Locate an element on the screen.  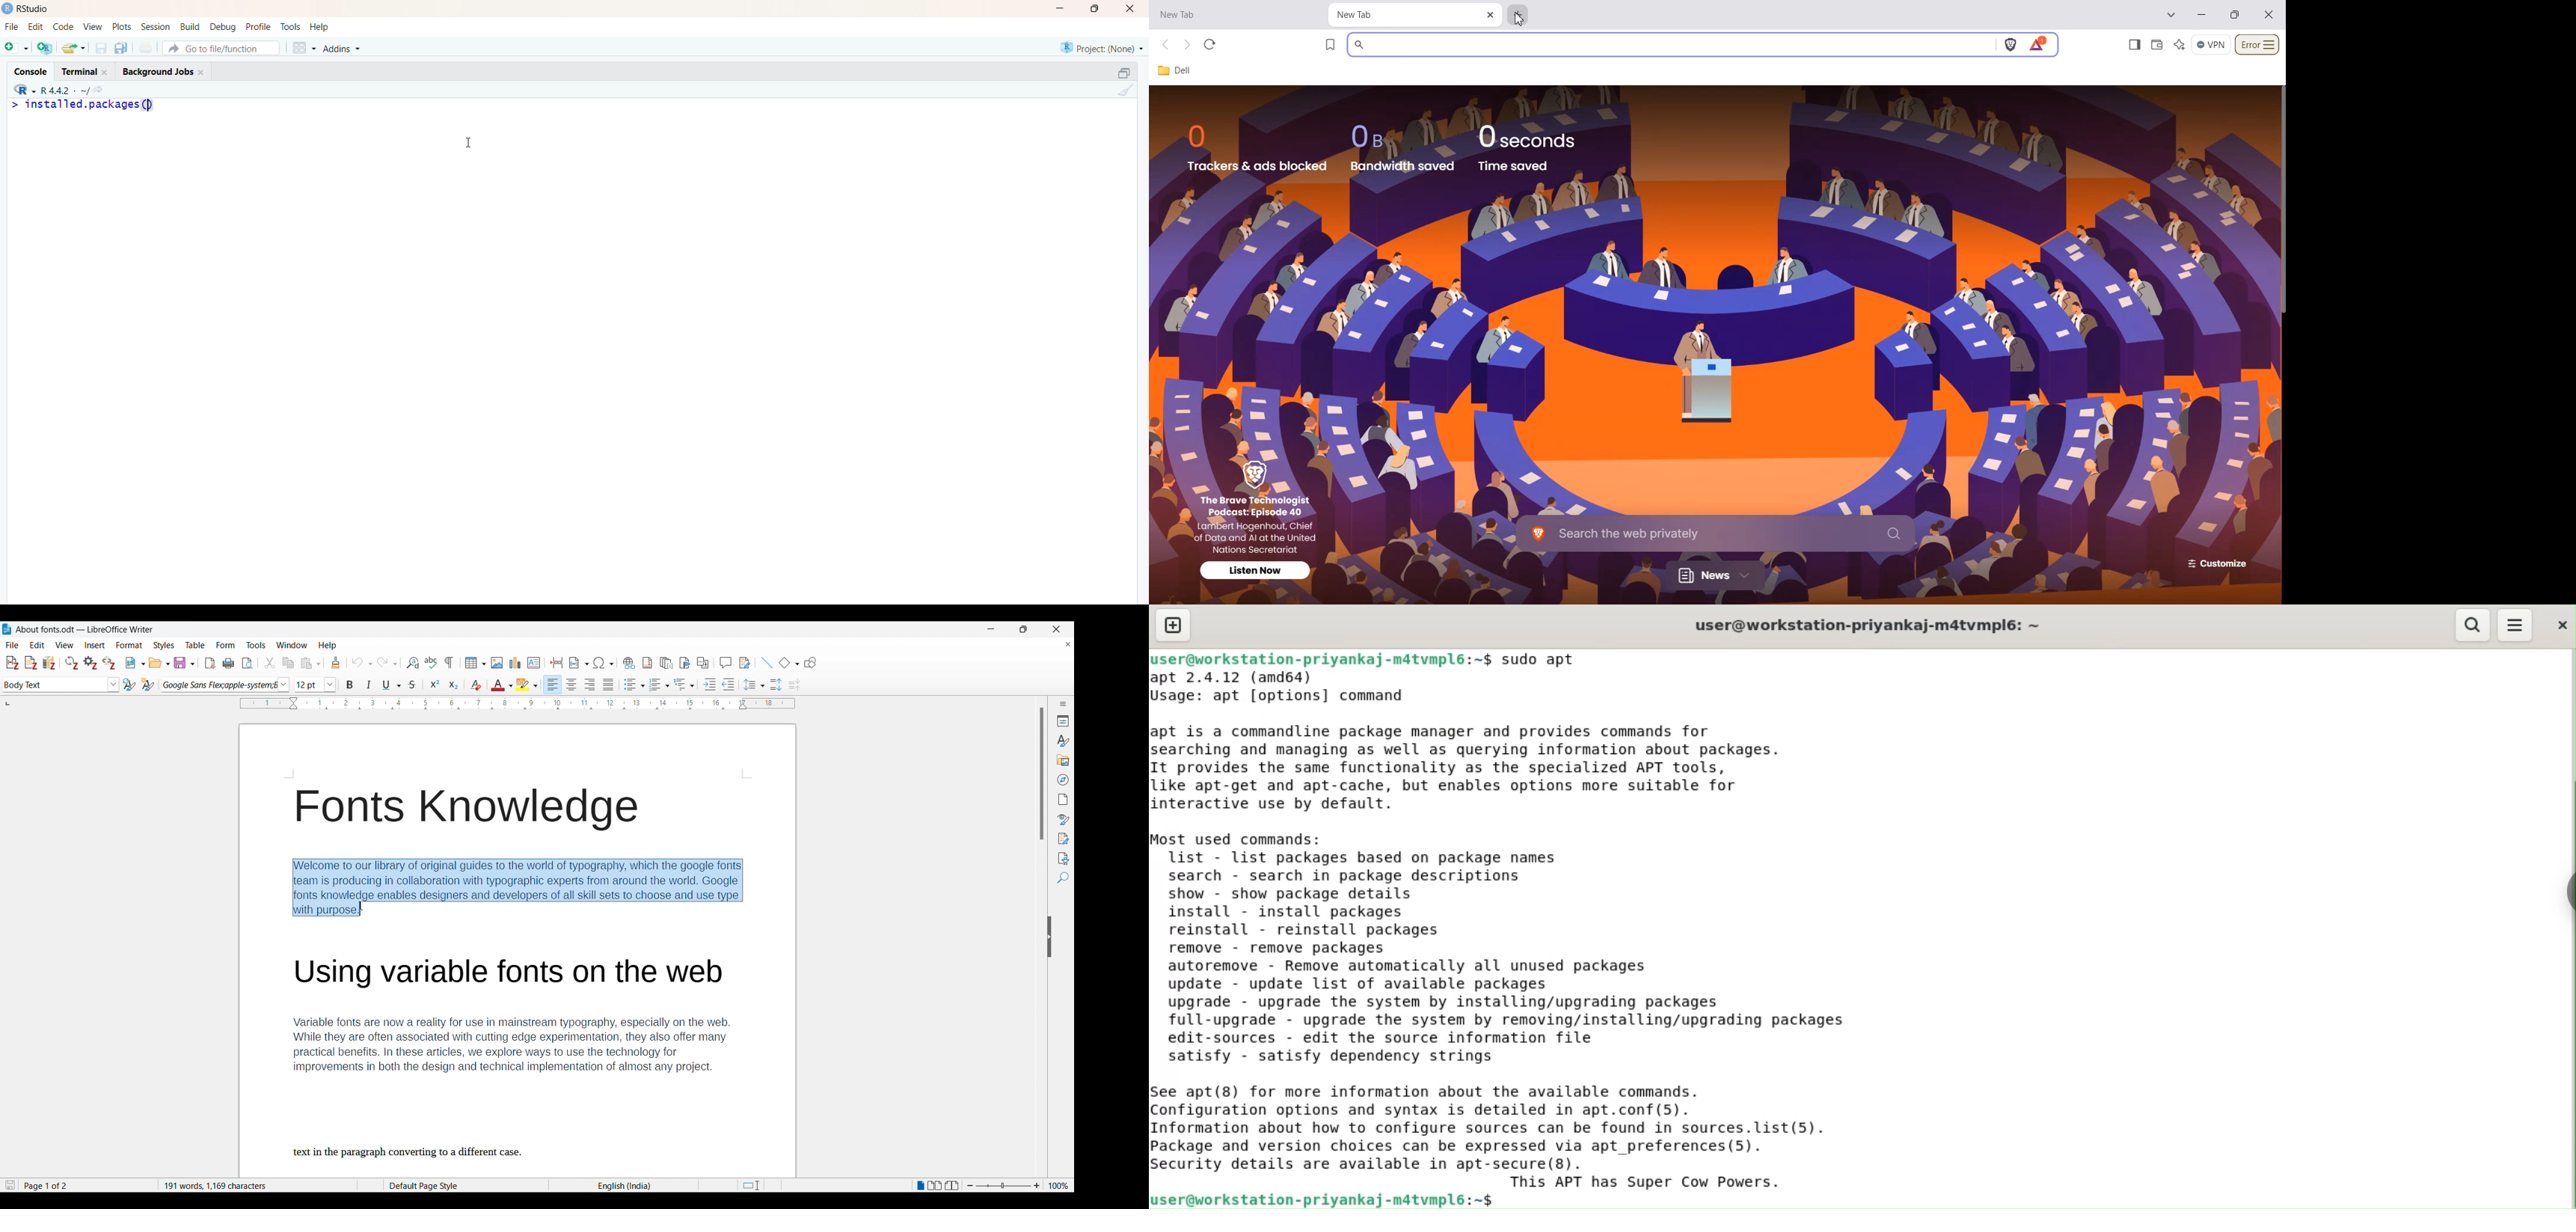
R 4.4.2 is located at coordinates (48, 90).